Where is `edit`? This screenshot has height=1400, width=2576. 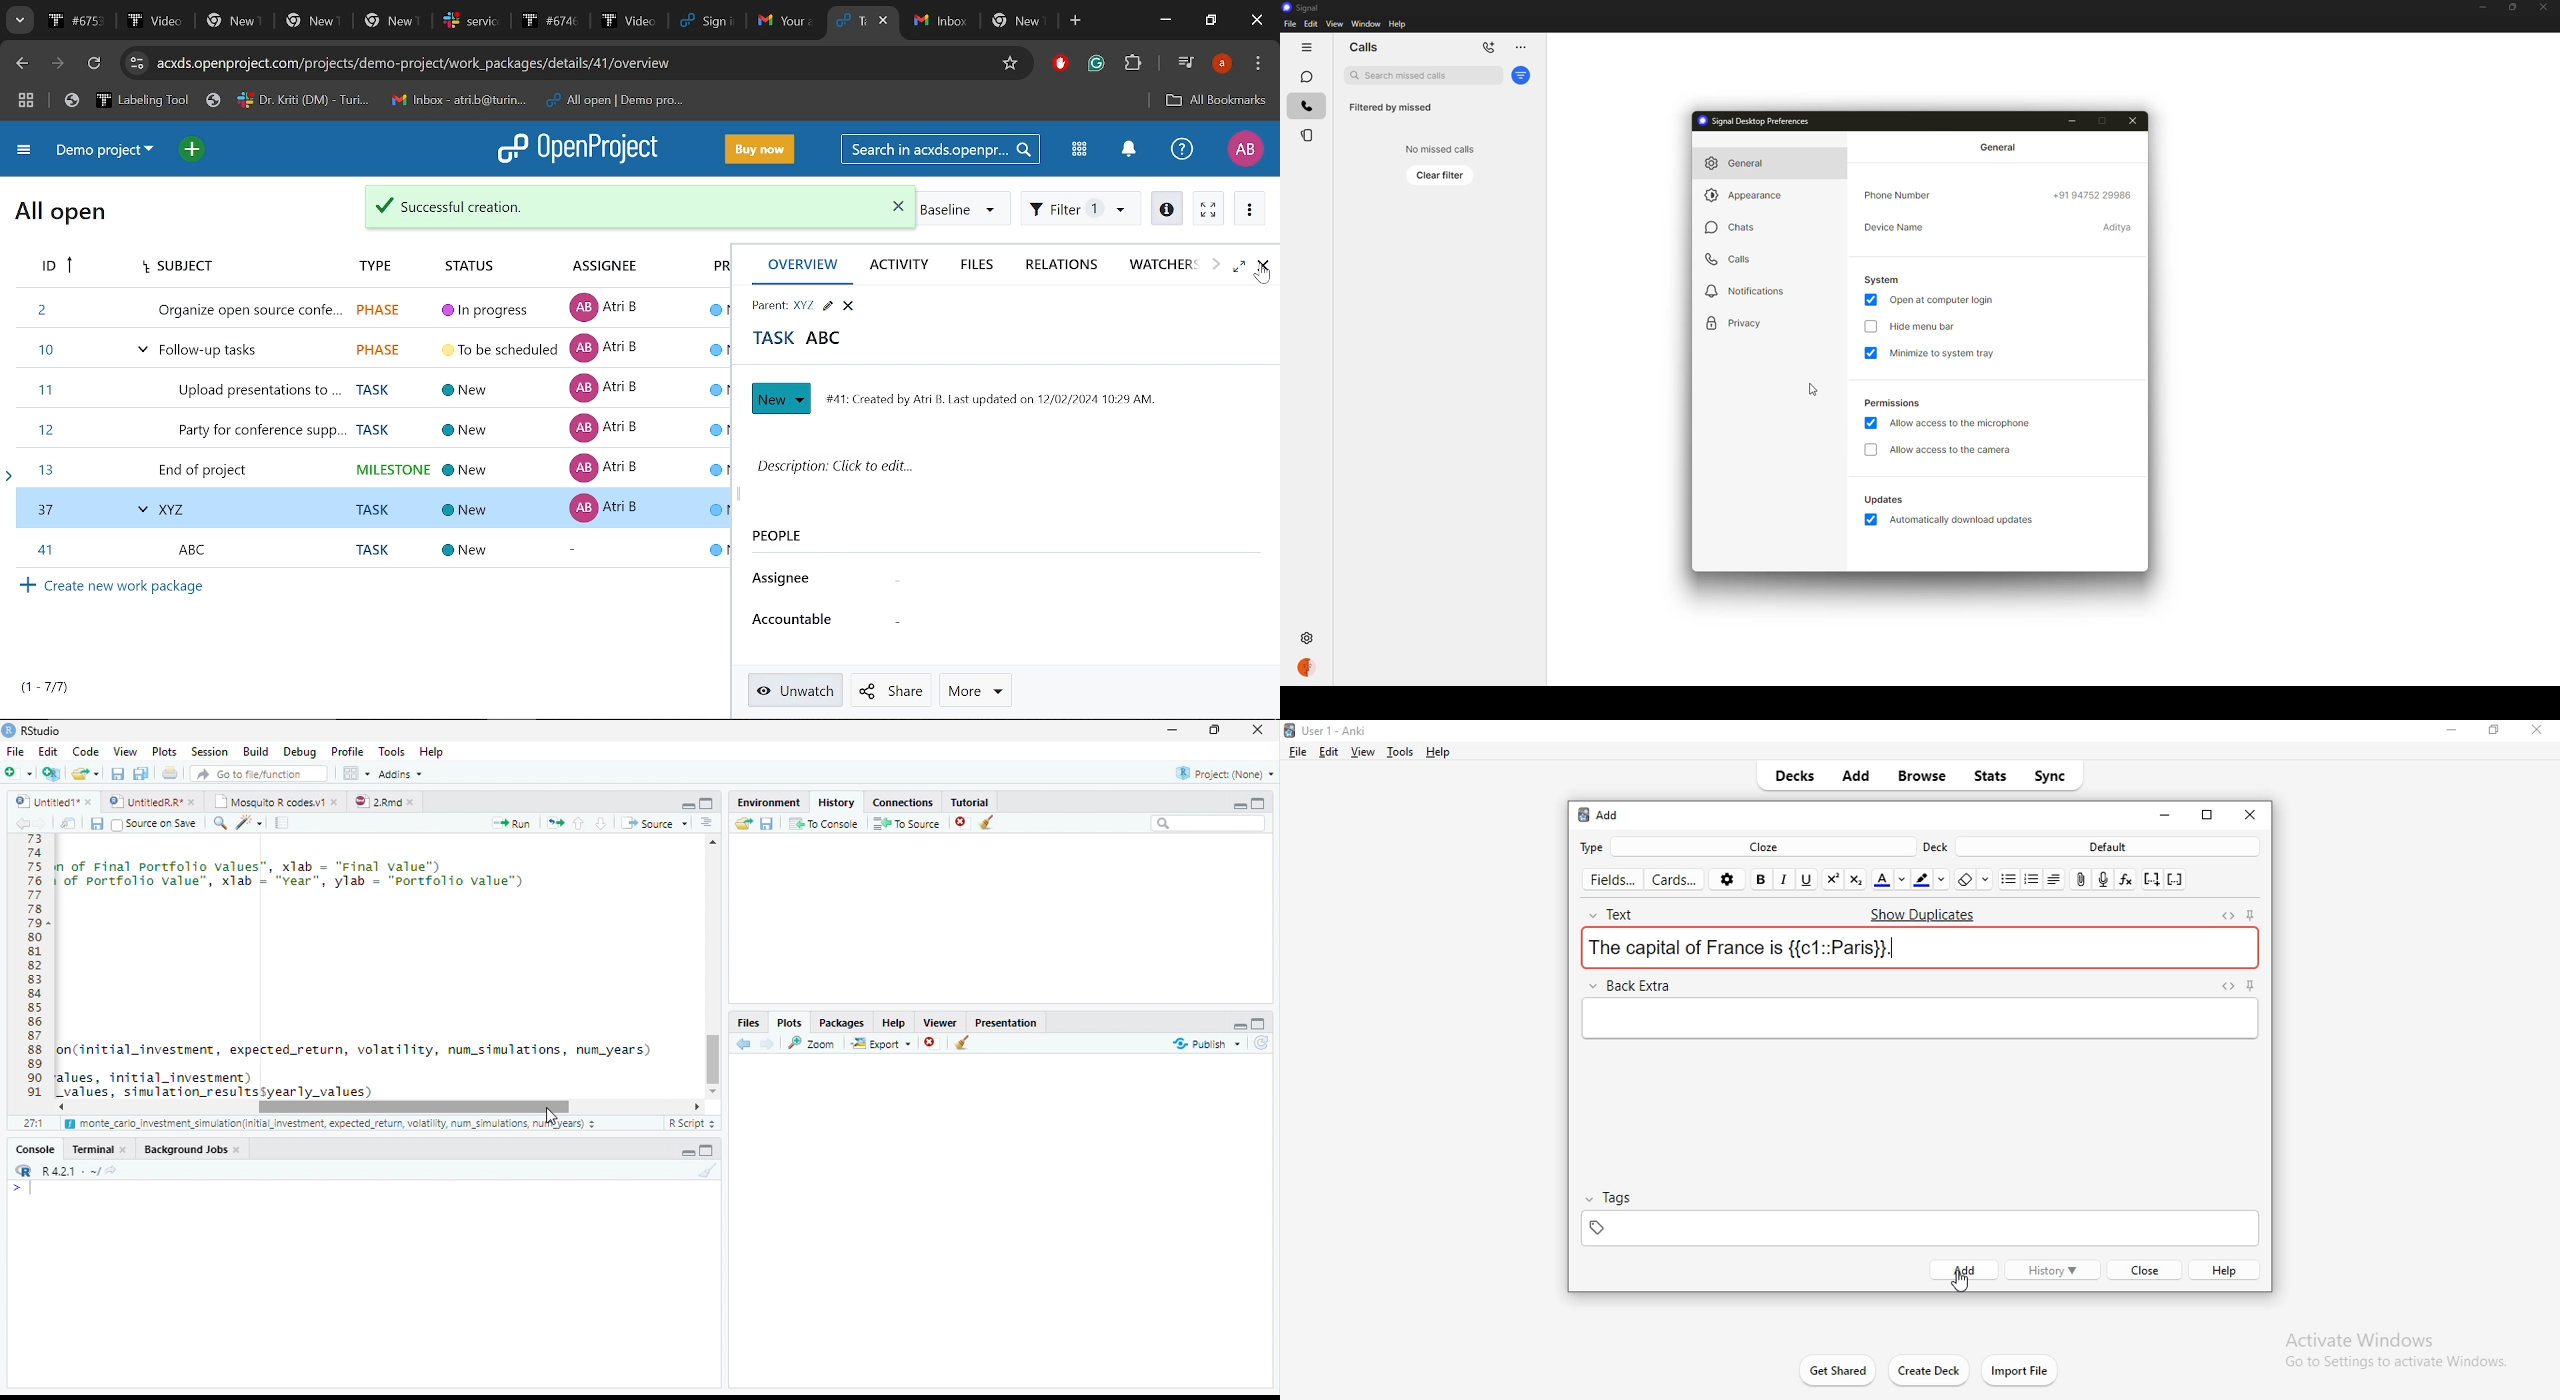 edit is located at coordinates (1328, 752).